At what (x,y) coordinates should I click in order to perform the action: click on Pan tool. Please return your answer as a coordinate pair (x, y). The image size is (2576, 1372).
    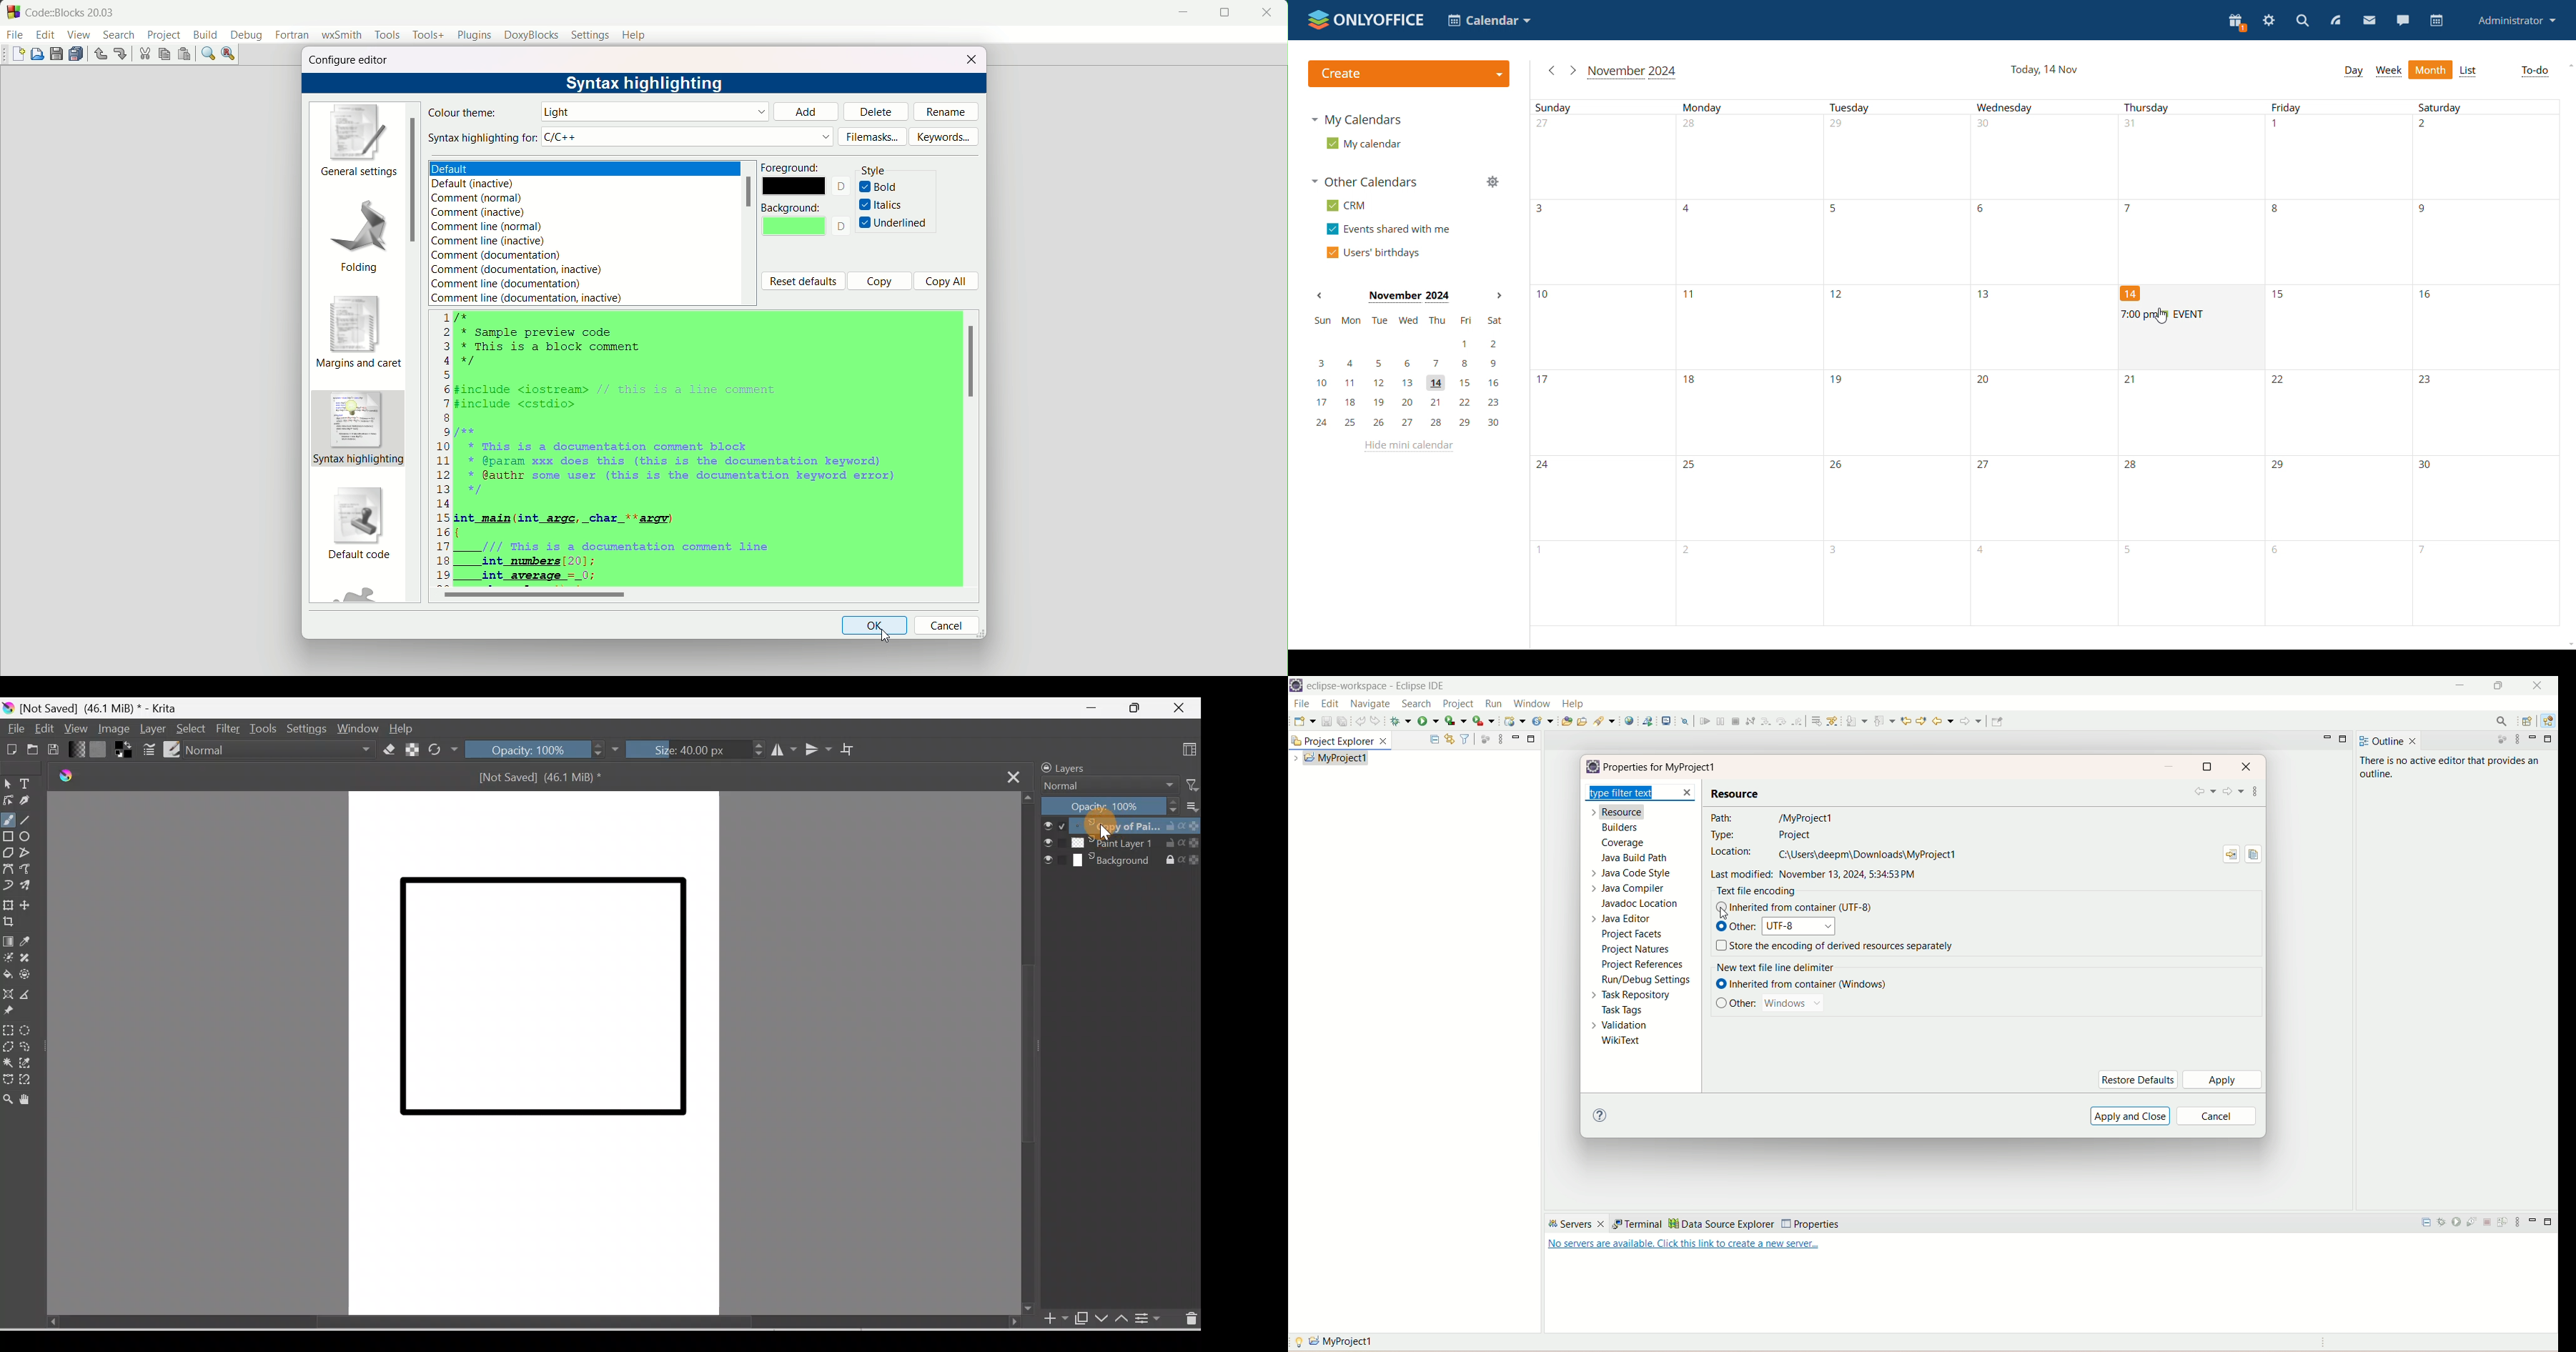
    Looking at the image, I should click on (28, 1100).